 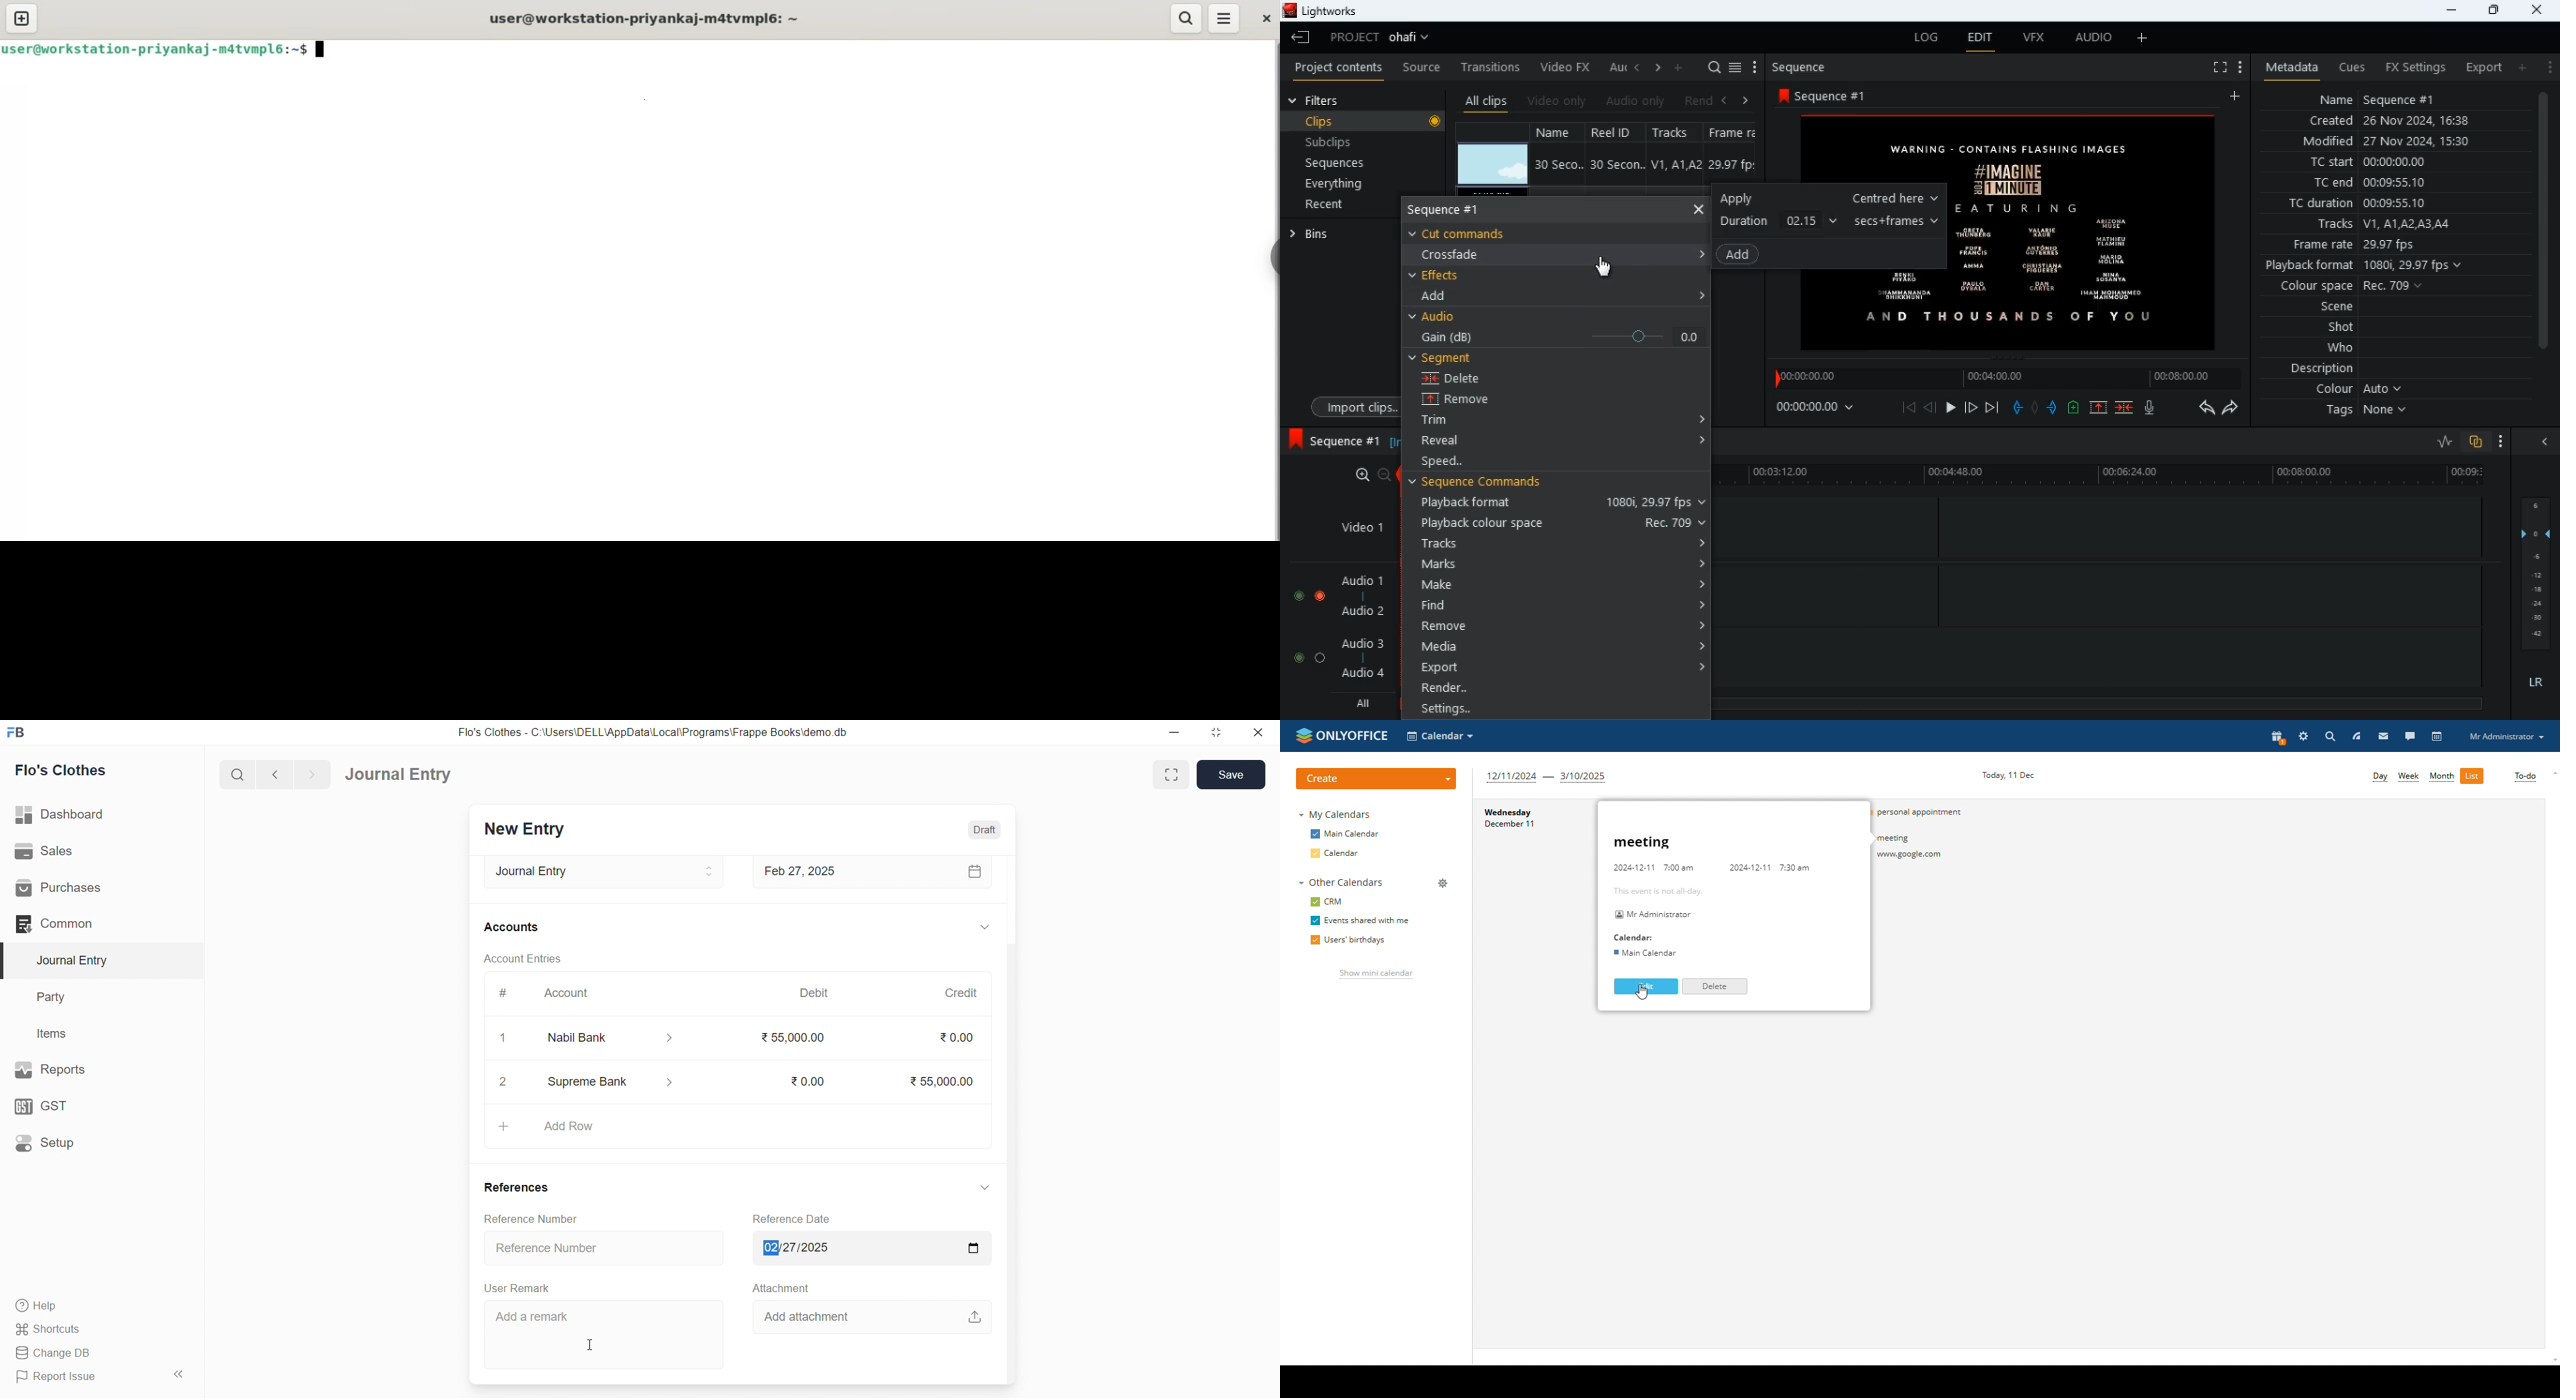 What do you see at coordinates (2087, 233) in the screenshot?
I see `Image` at bounding box center [2087, 233].